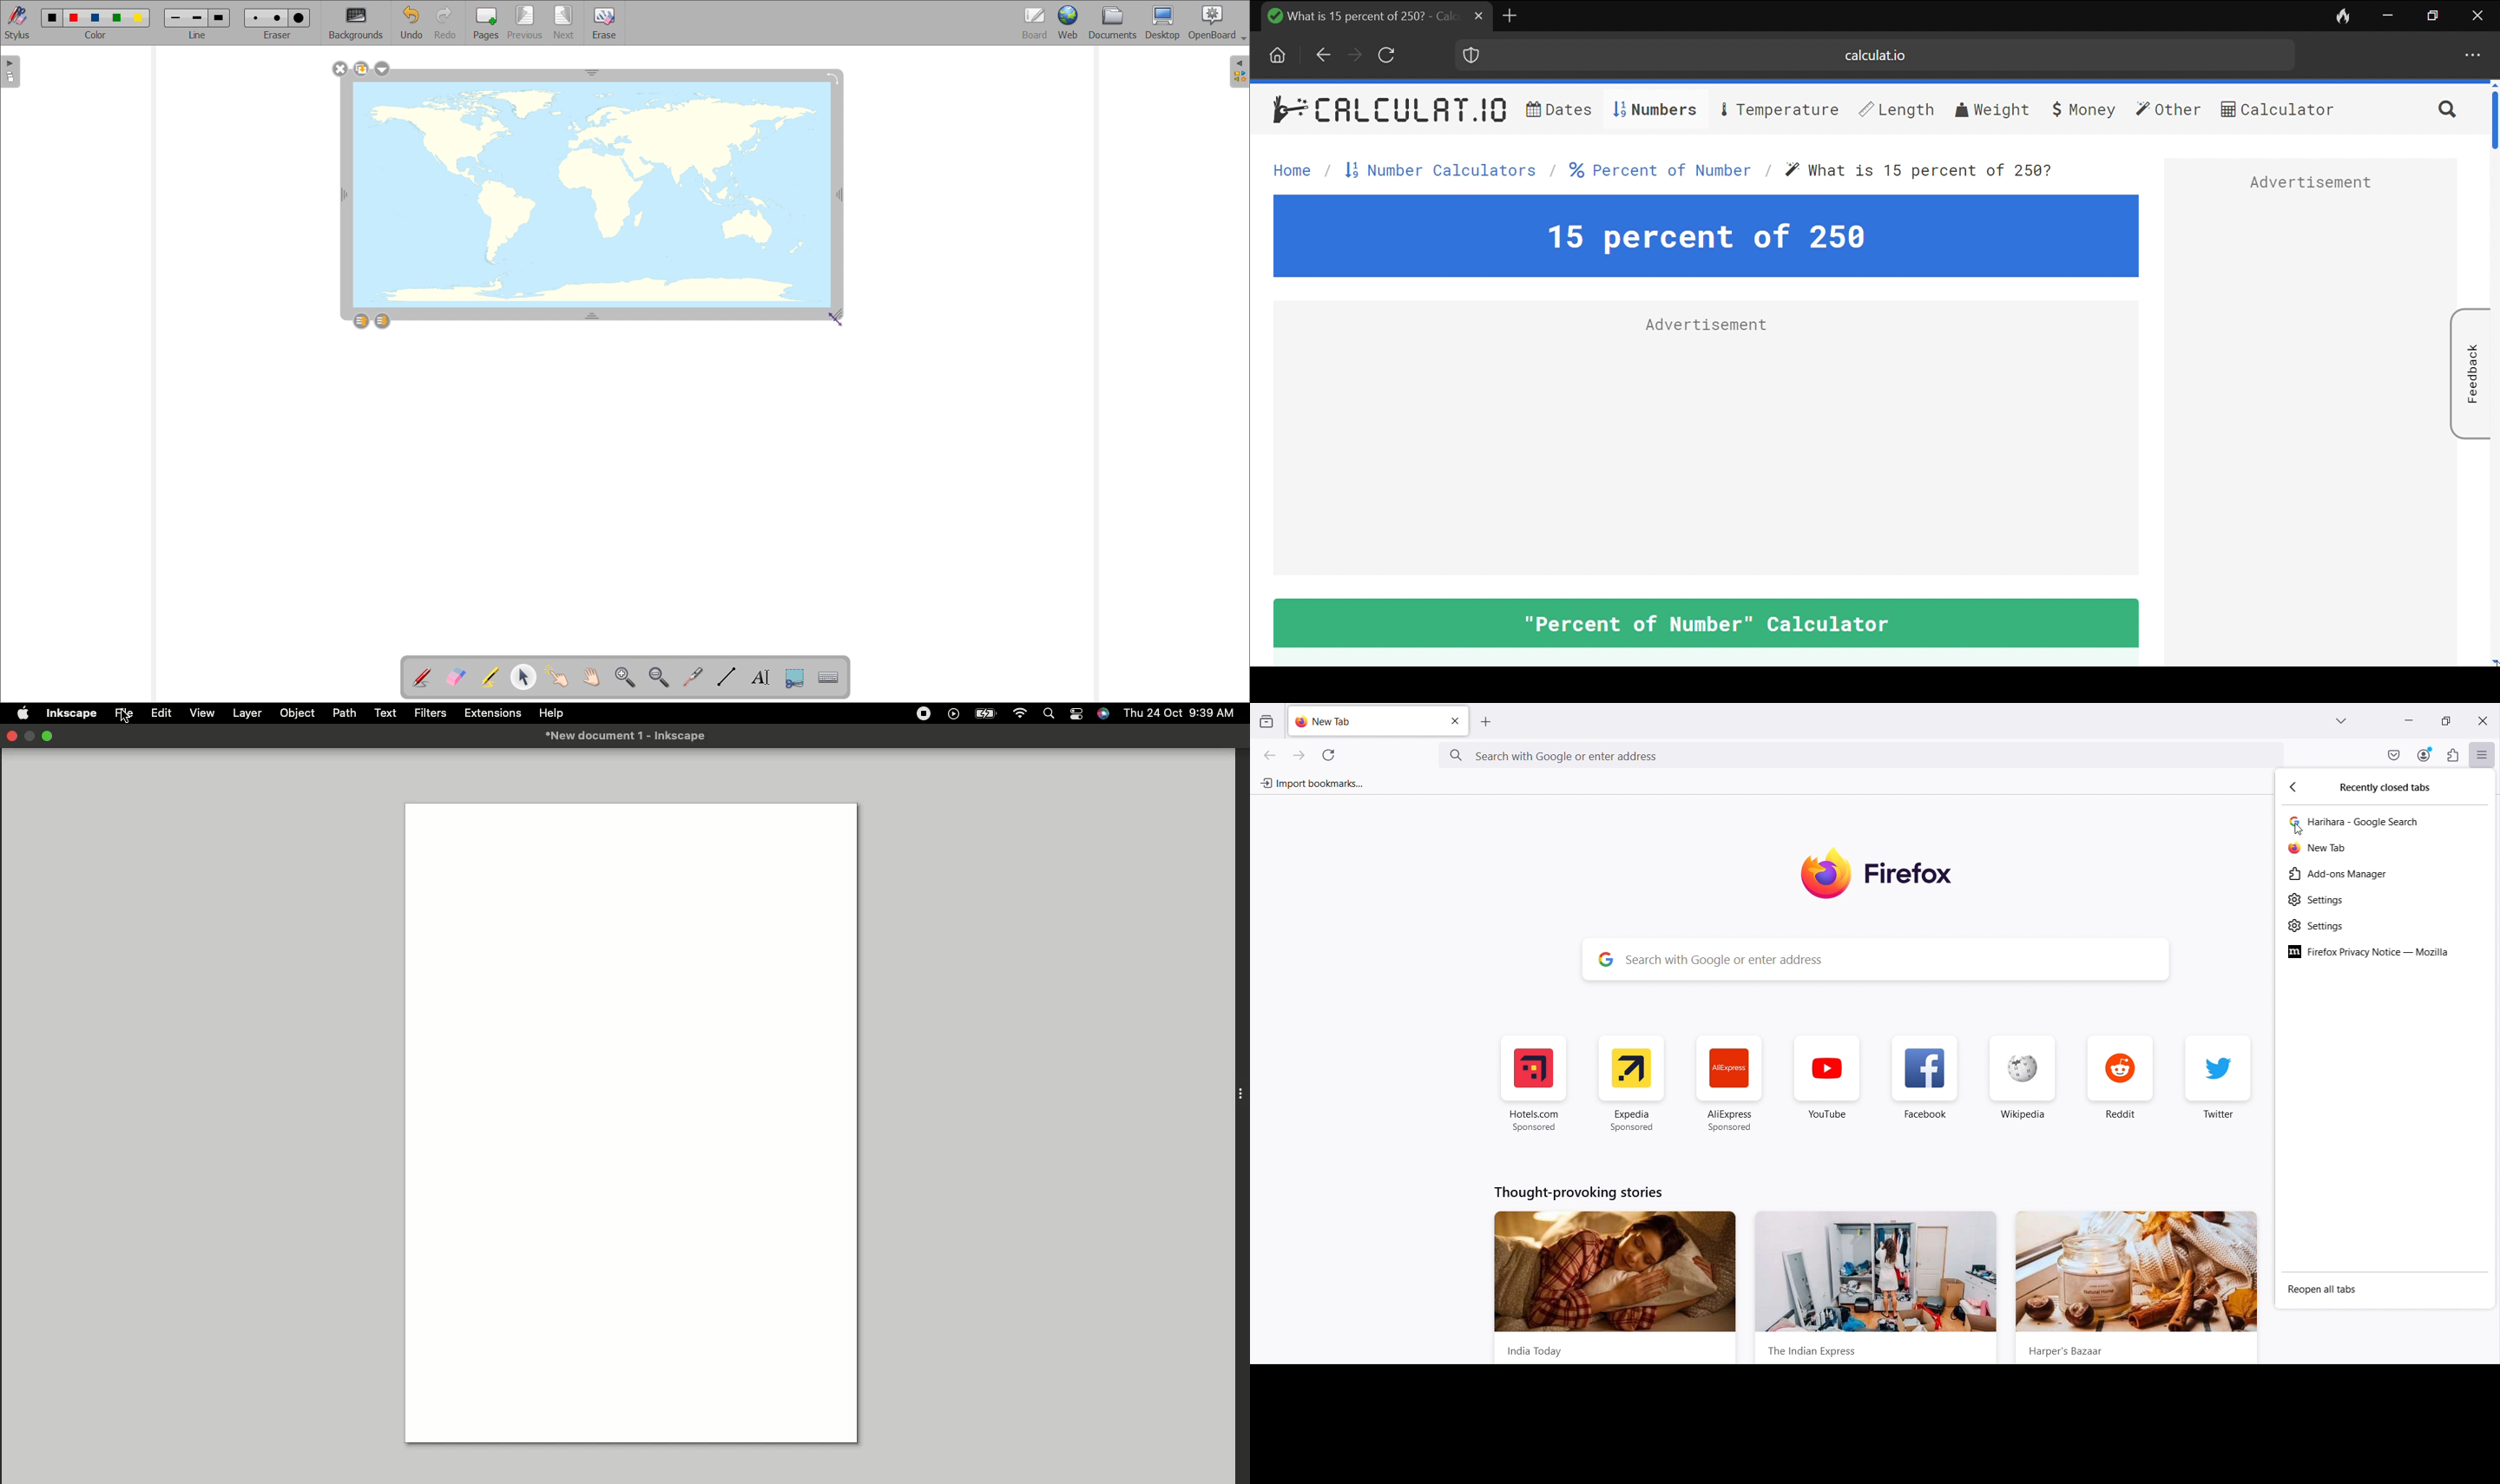  What do you see at coordinates (955, 715) in the screenshot?
I see `Video player` at bounding box center [955, 715].